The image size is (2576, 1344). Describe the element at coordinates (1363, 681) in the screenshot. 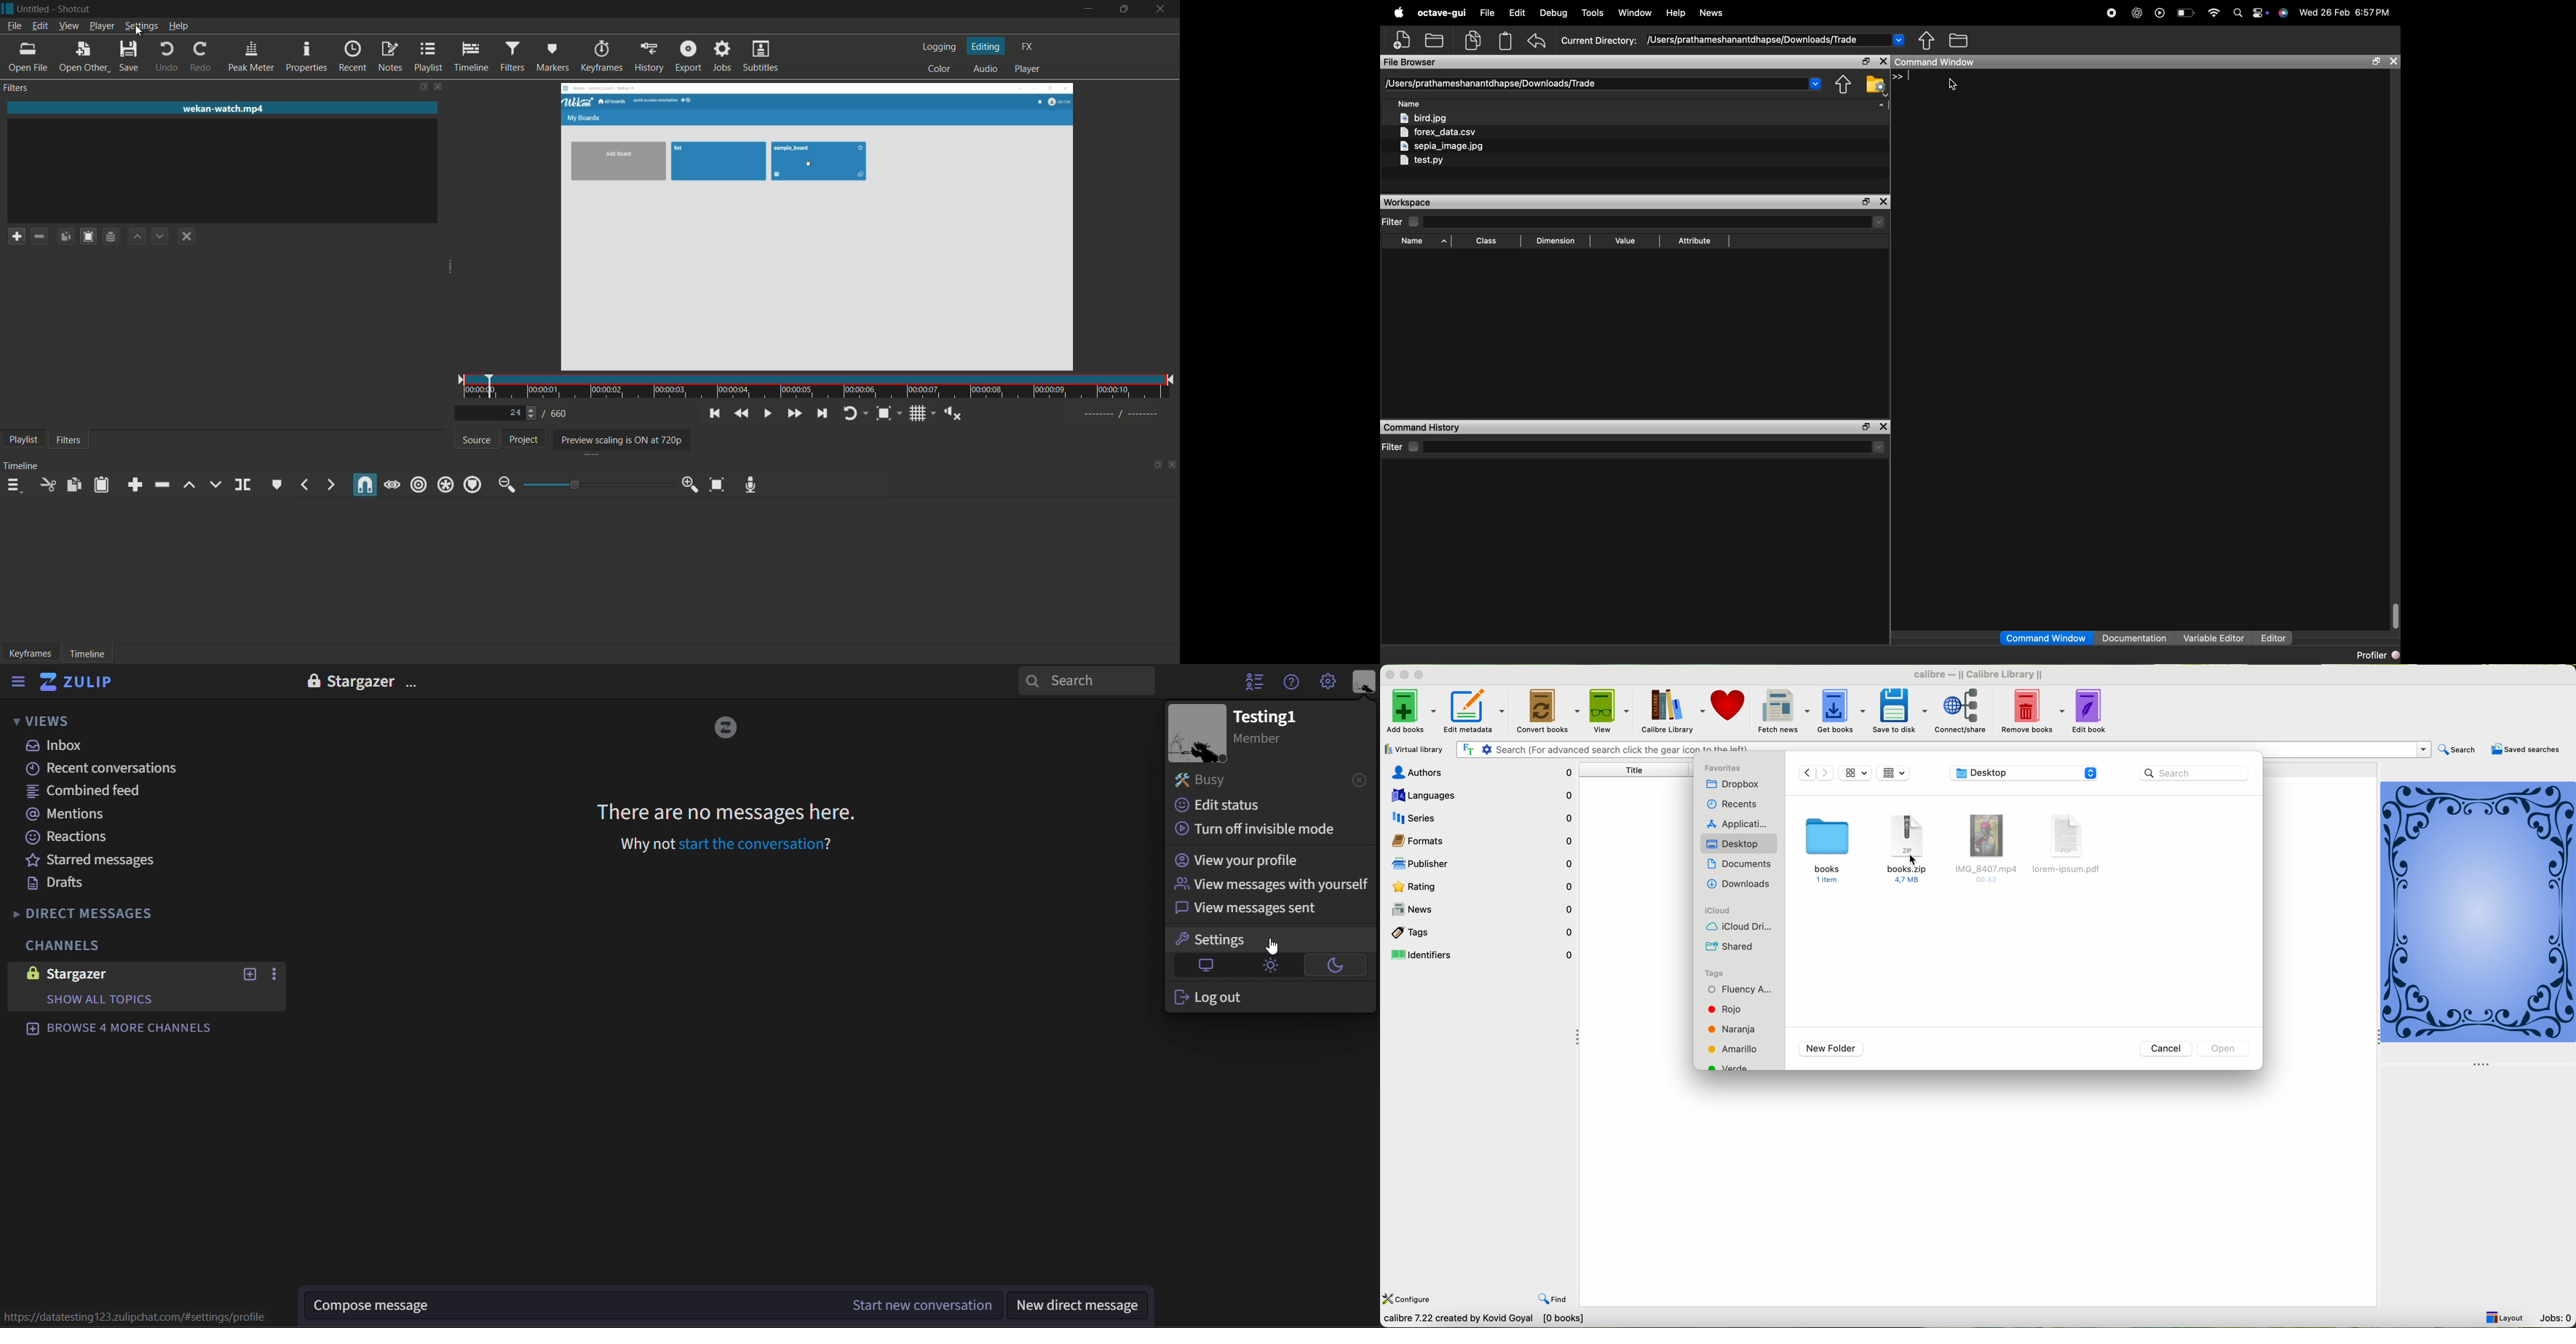

I see `personal menu` at that location.